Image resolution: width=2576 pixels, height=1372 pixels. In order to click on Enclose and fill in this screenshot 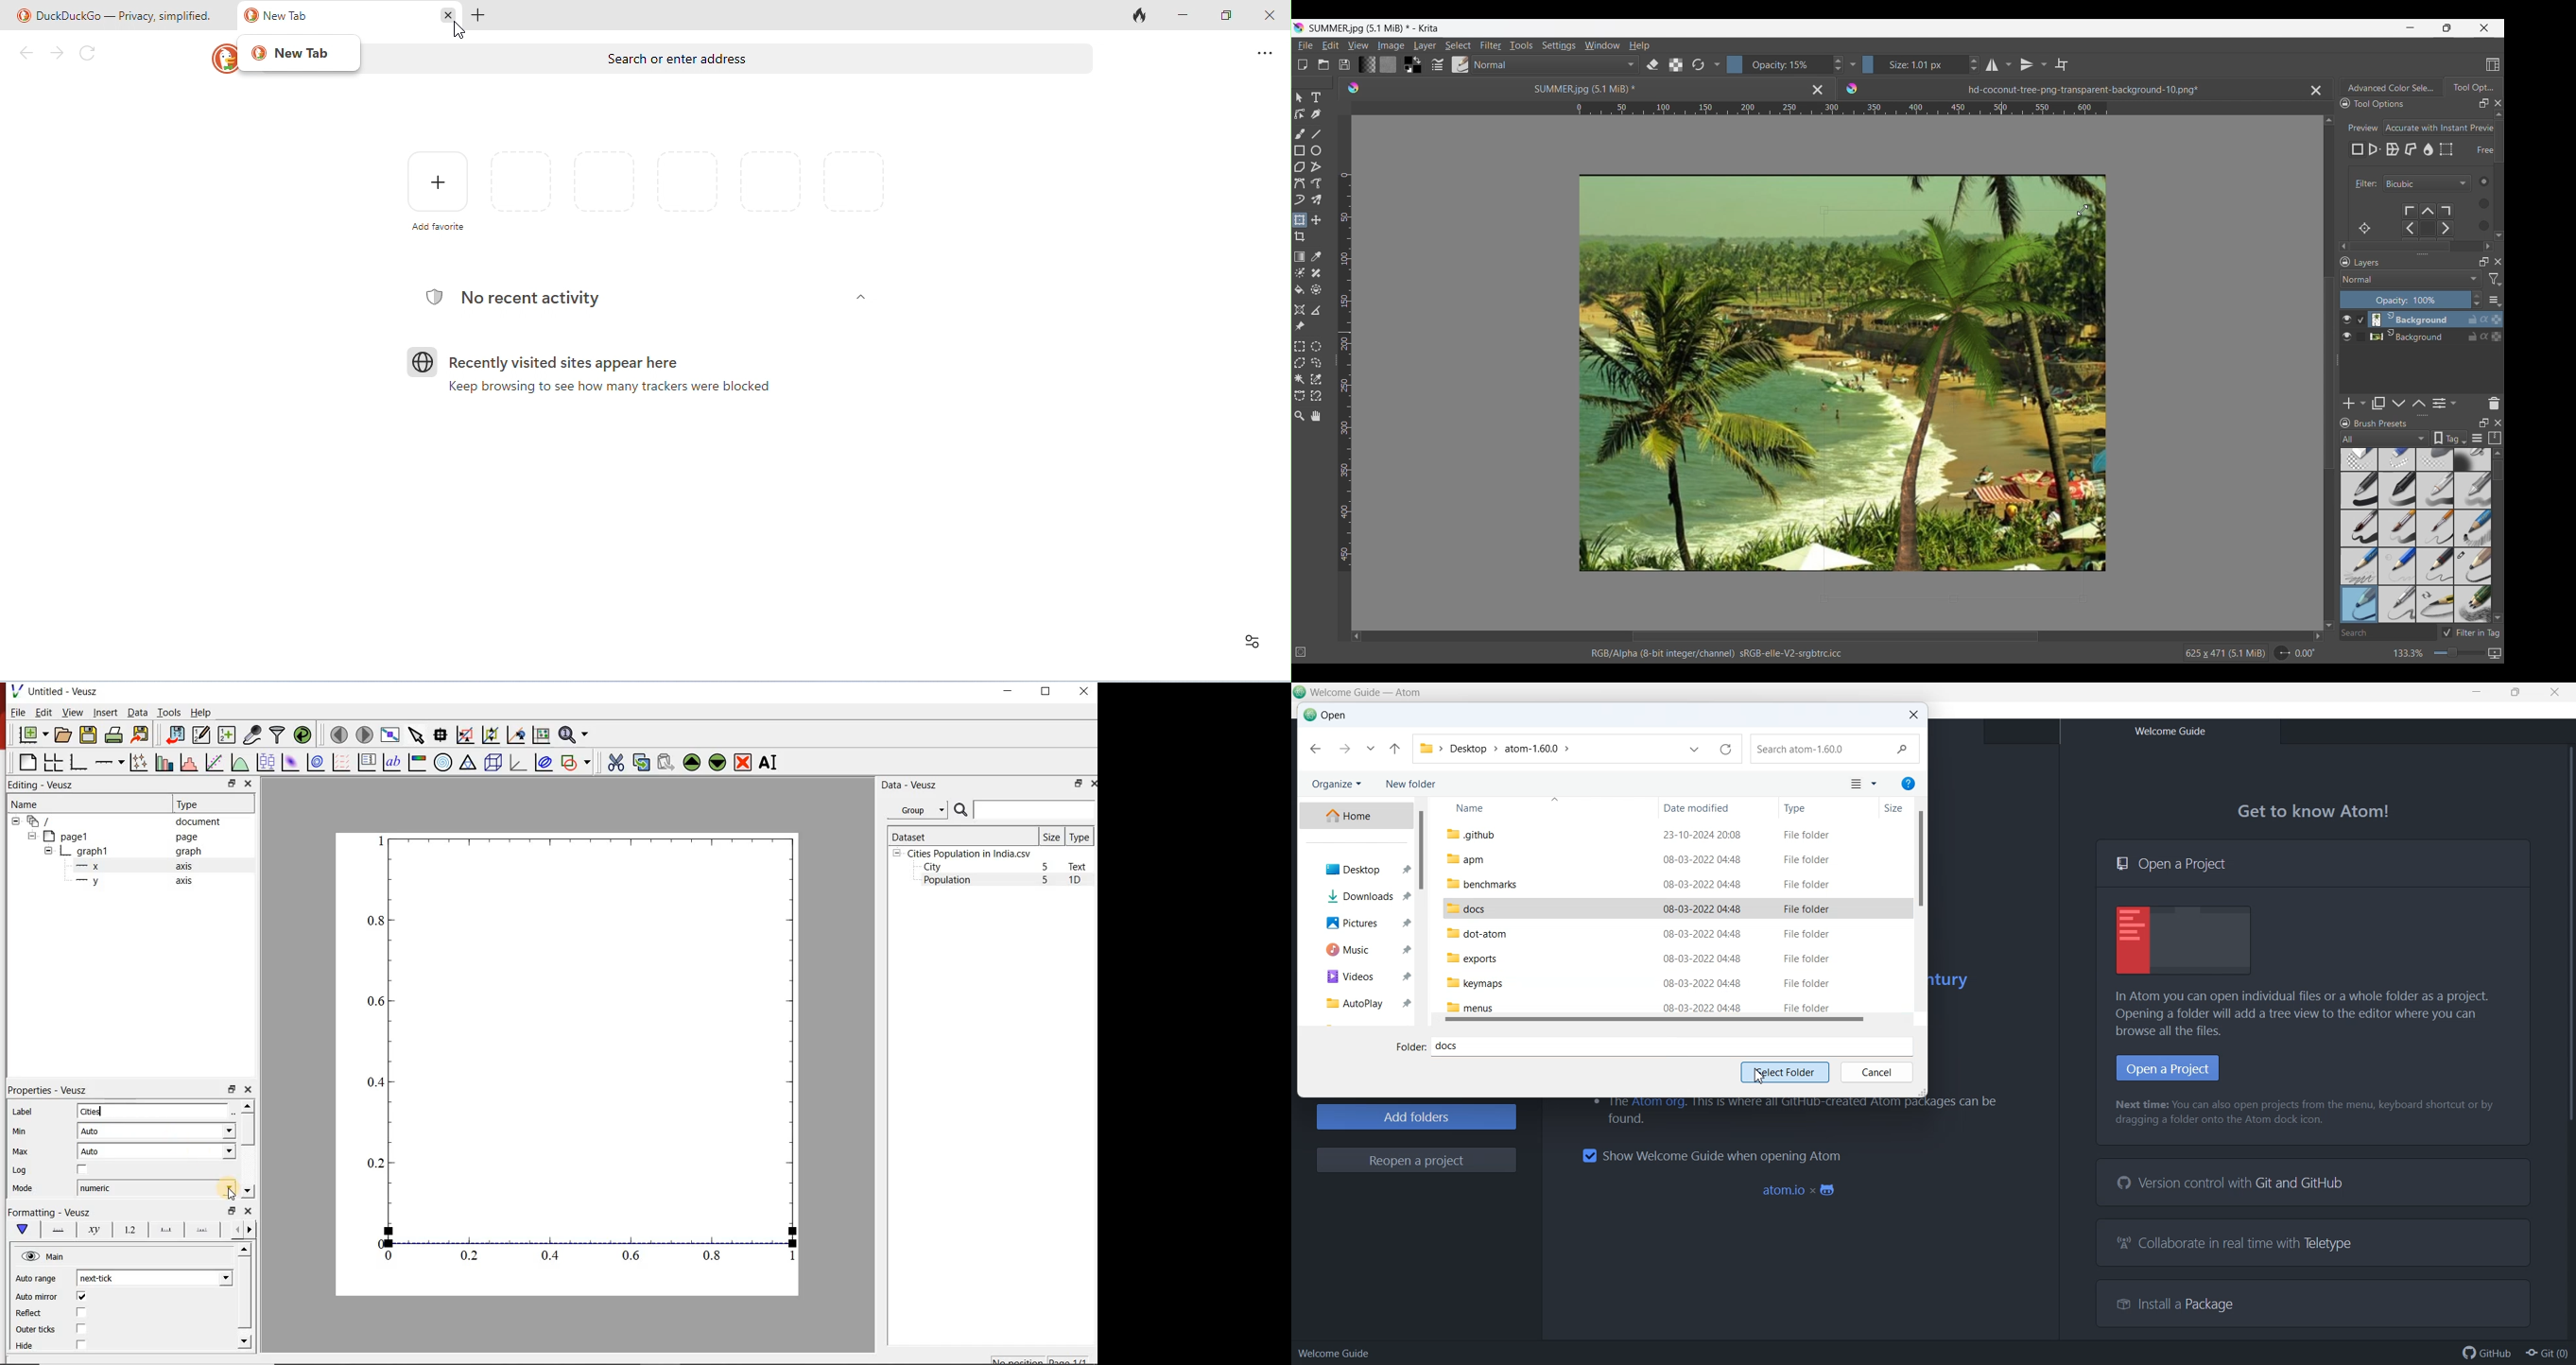, I will do `click(1315, 290)`.